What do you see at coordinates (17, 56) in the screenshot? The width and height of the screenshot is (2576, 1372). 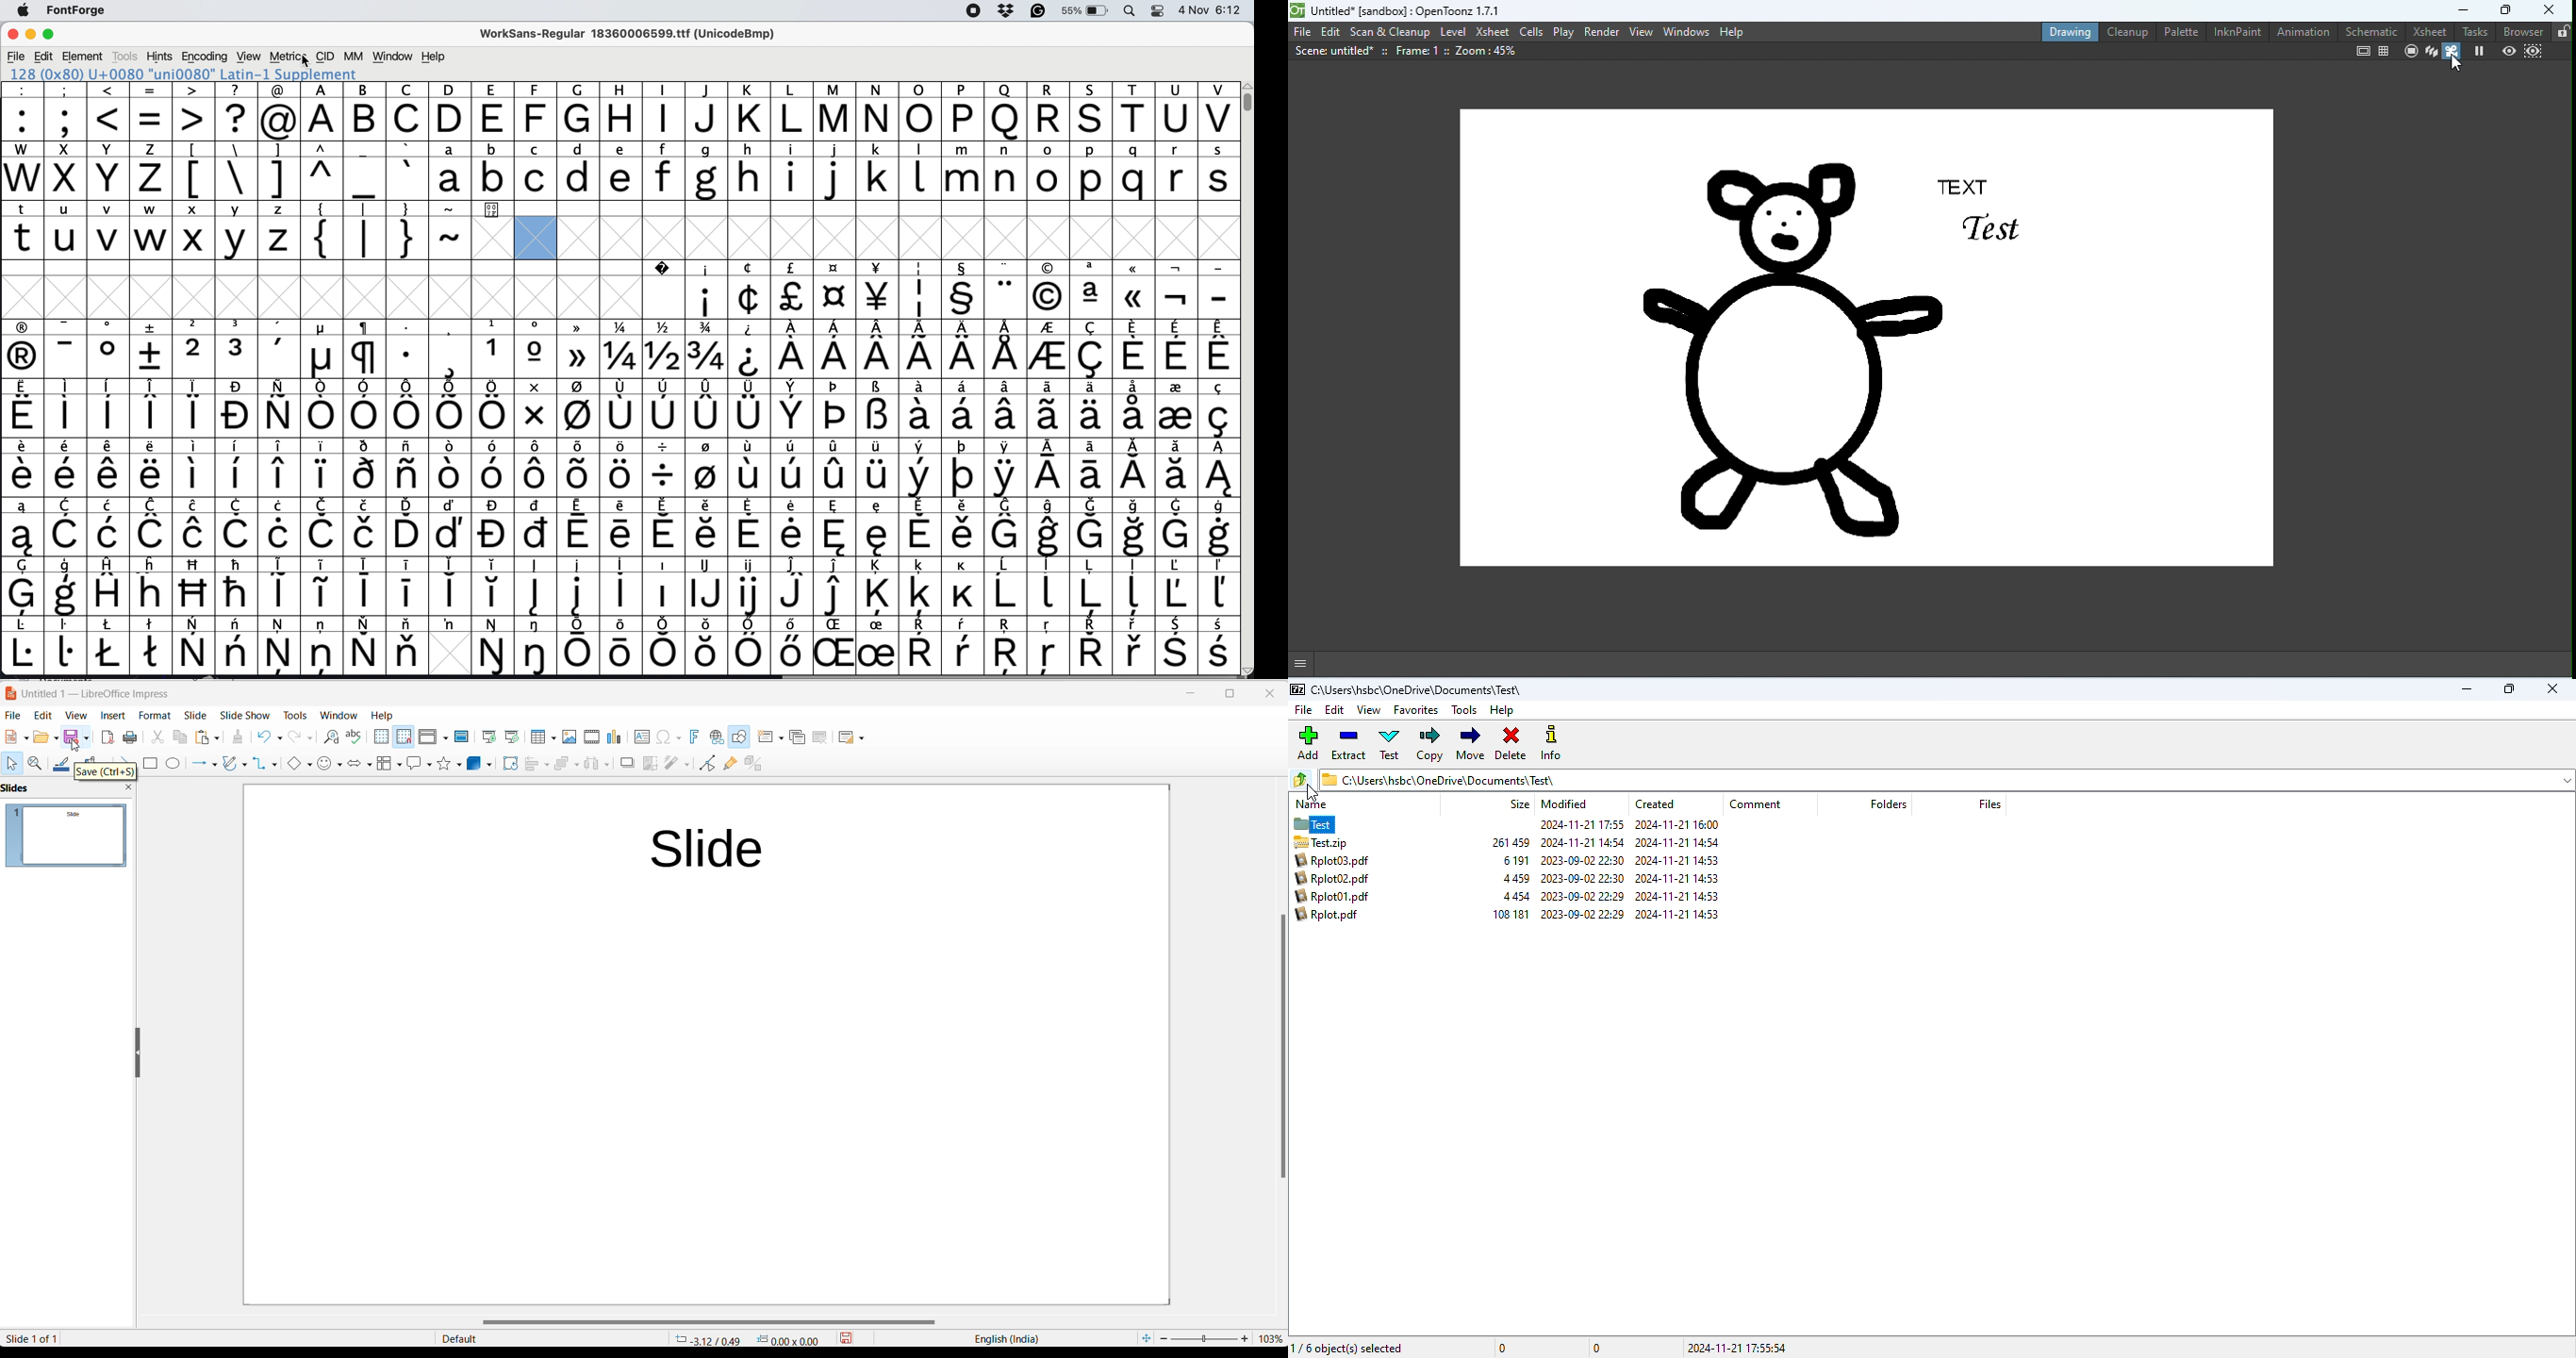 I see `File` at bounding box center [17, 56].